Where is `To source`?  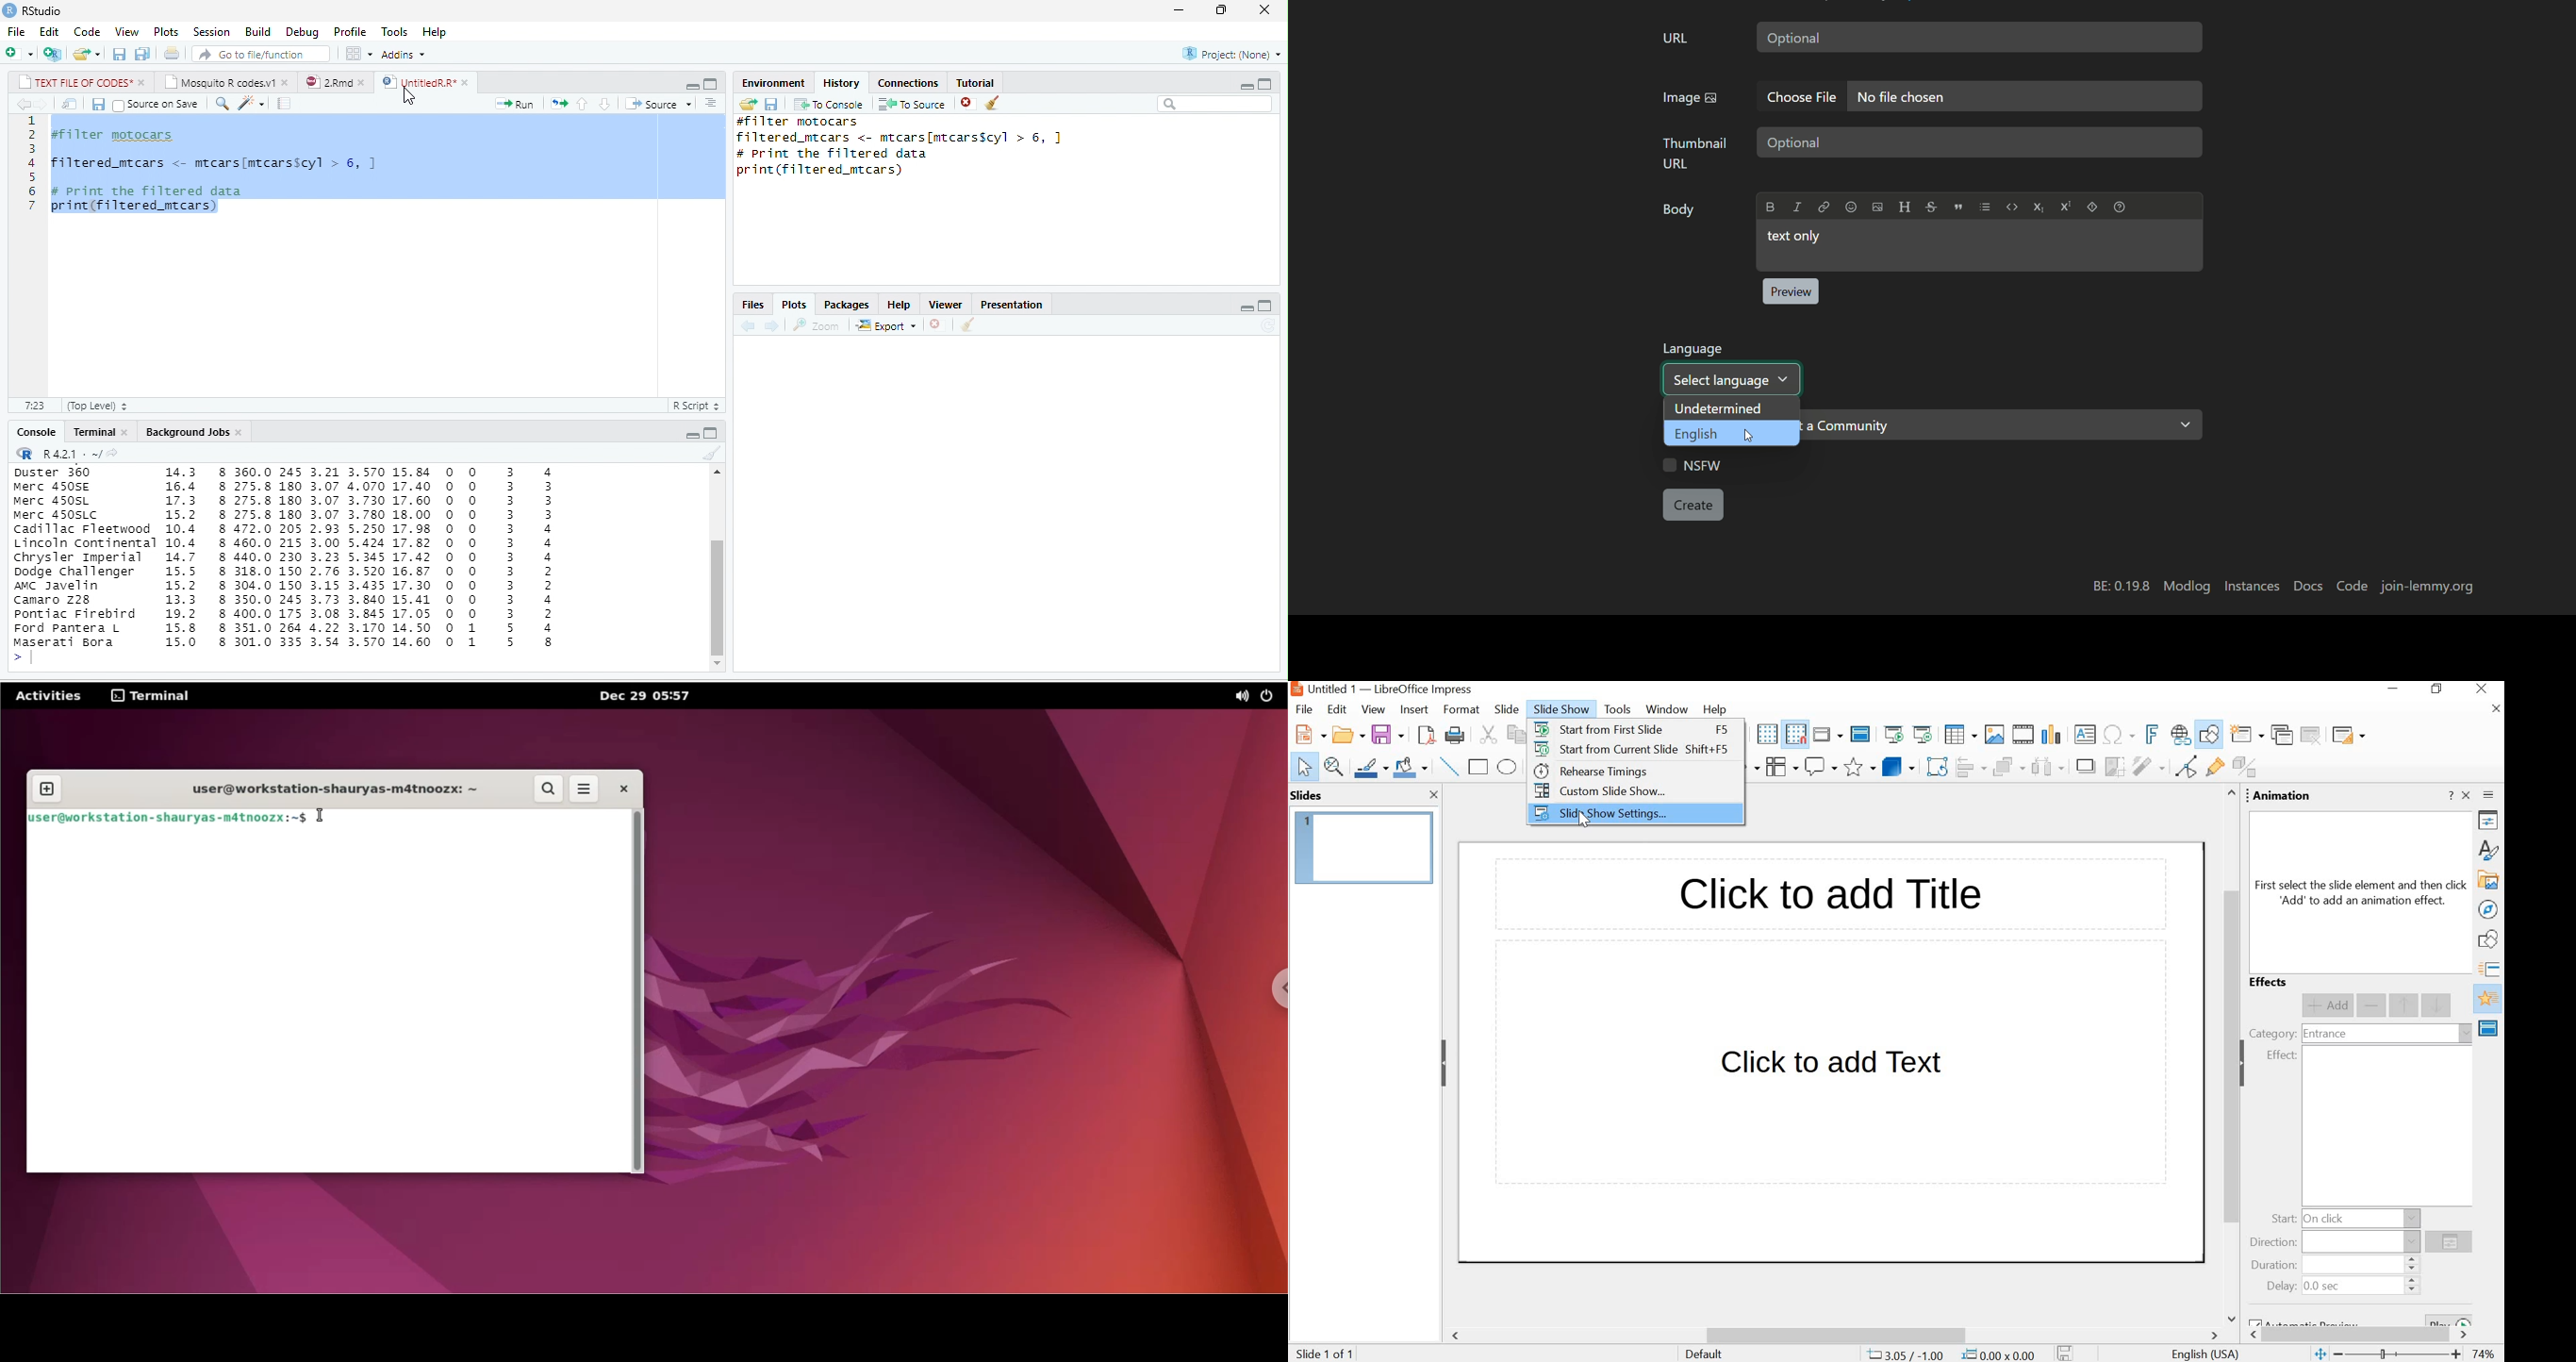 To source is located at coordinates (910, 104).